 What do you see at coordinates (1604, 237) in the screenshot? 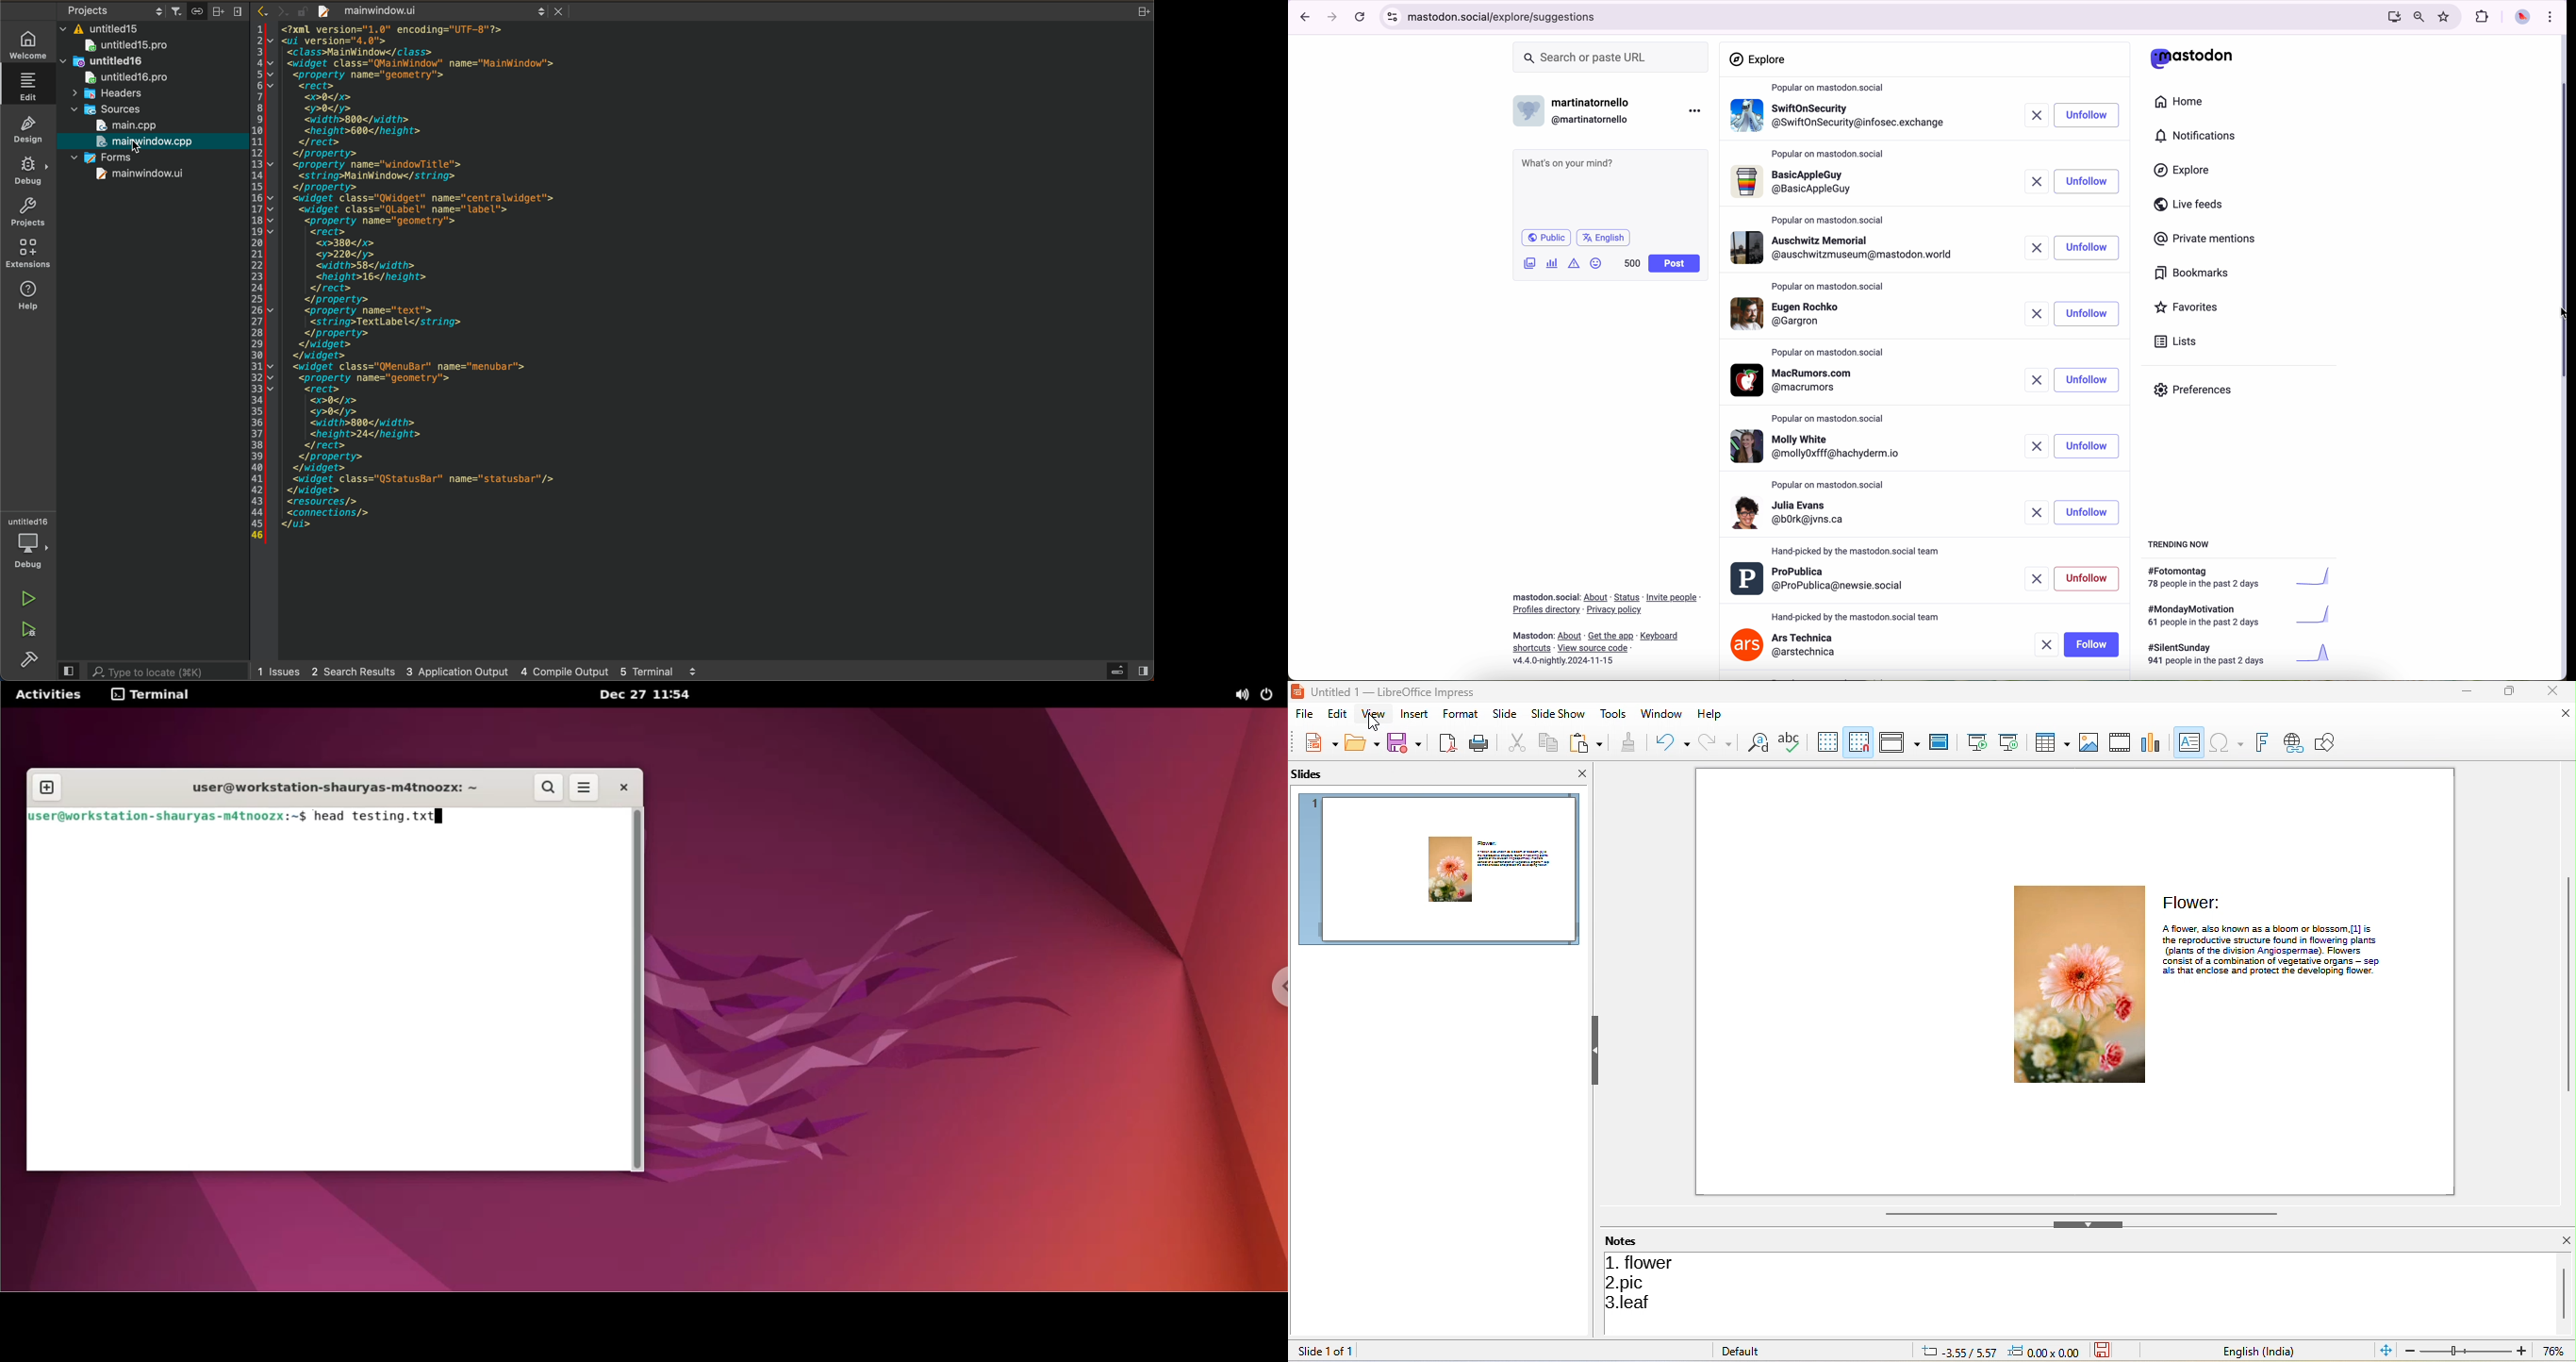
I see `language` at bounding box center [1604, 237].